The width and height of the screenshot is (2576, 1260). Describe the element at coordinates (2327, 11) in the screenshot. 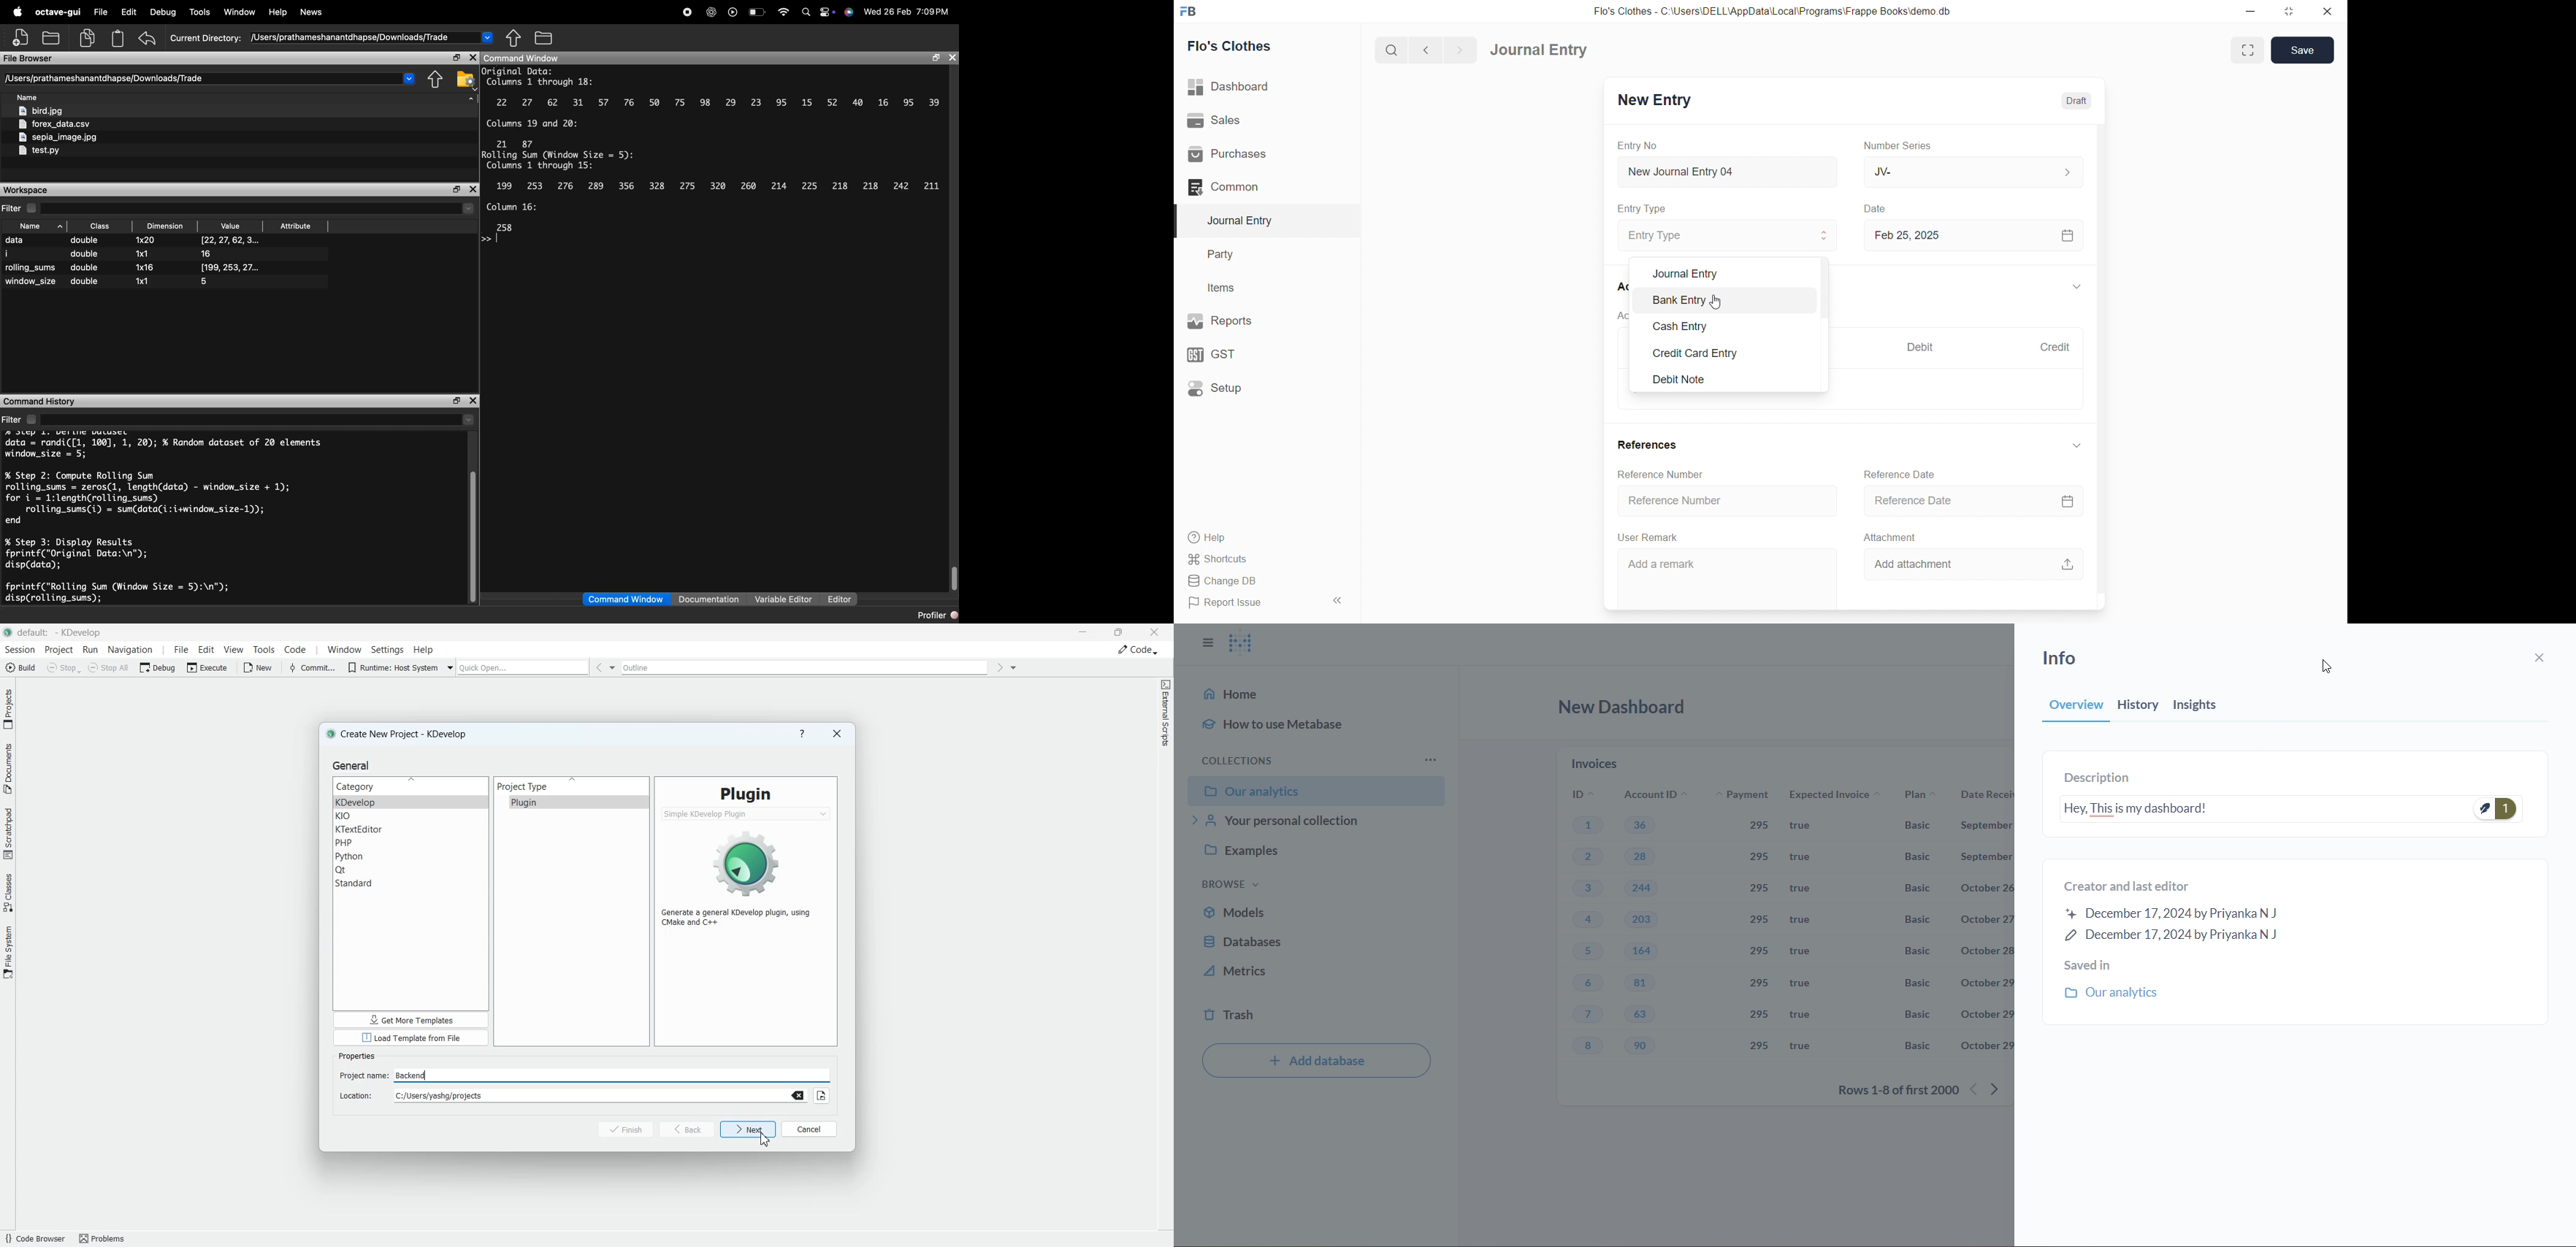

I see `close` at that location.